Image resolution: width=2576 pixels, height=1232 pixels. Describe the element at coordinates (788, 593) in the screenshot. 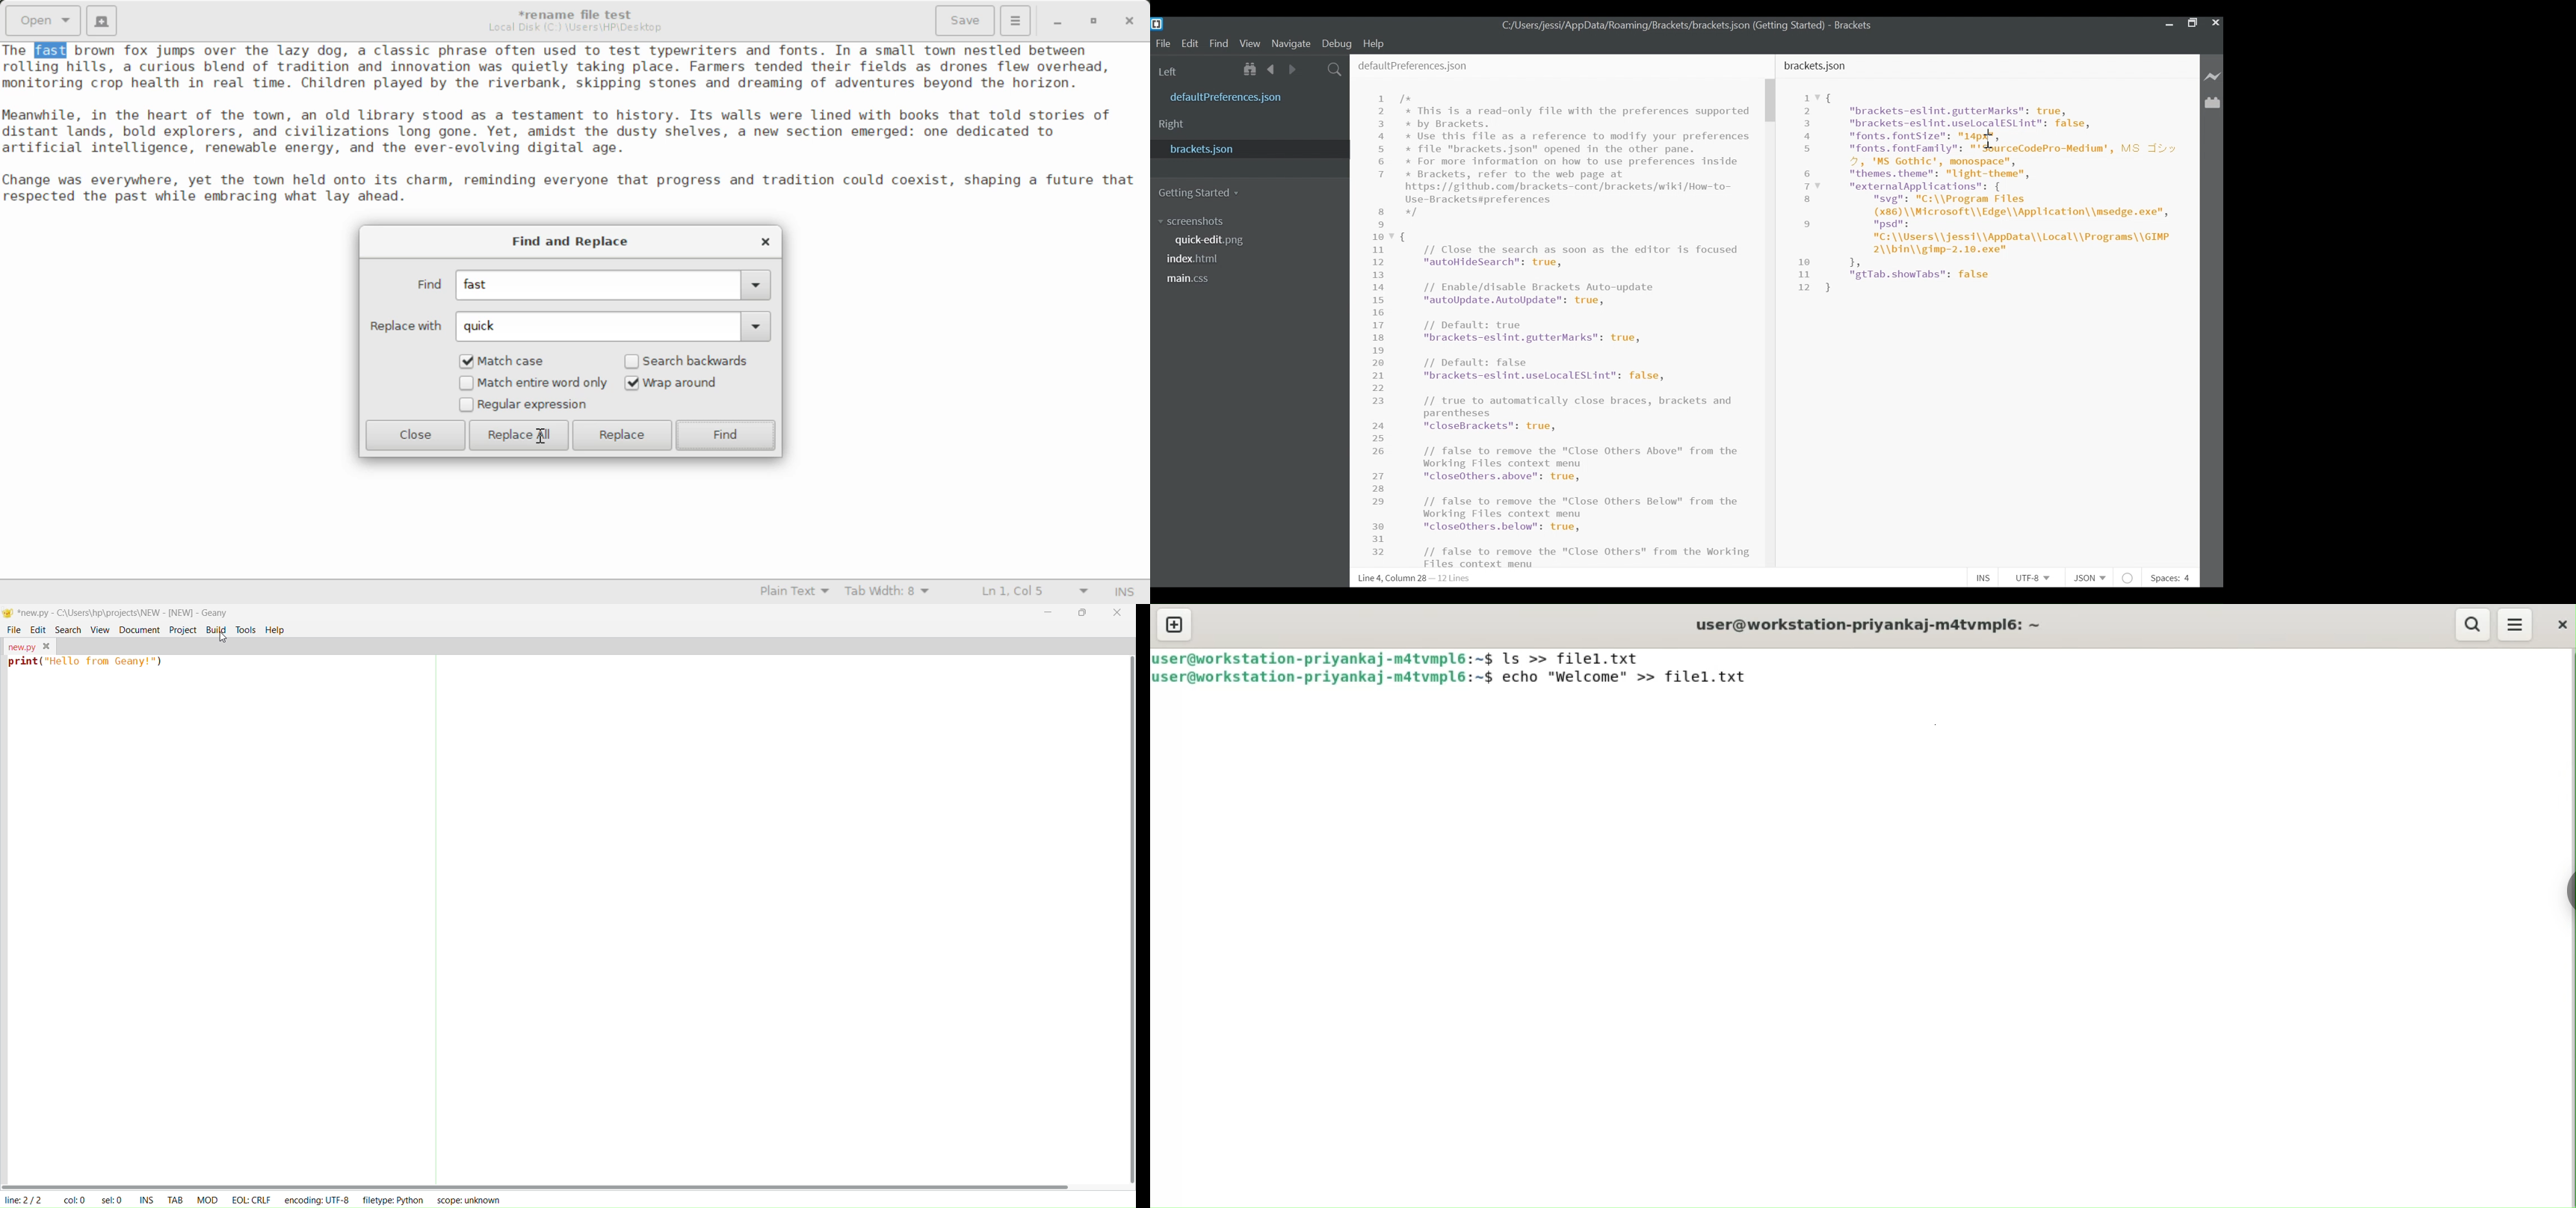

I see `Selected Language` at that location.